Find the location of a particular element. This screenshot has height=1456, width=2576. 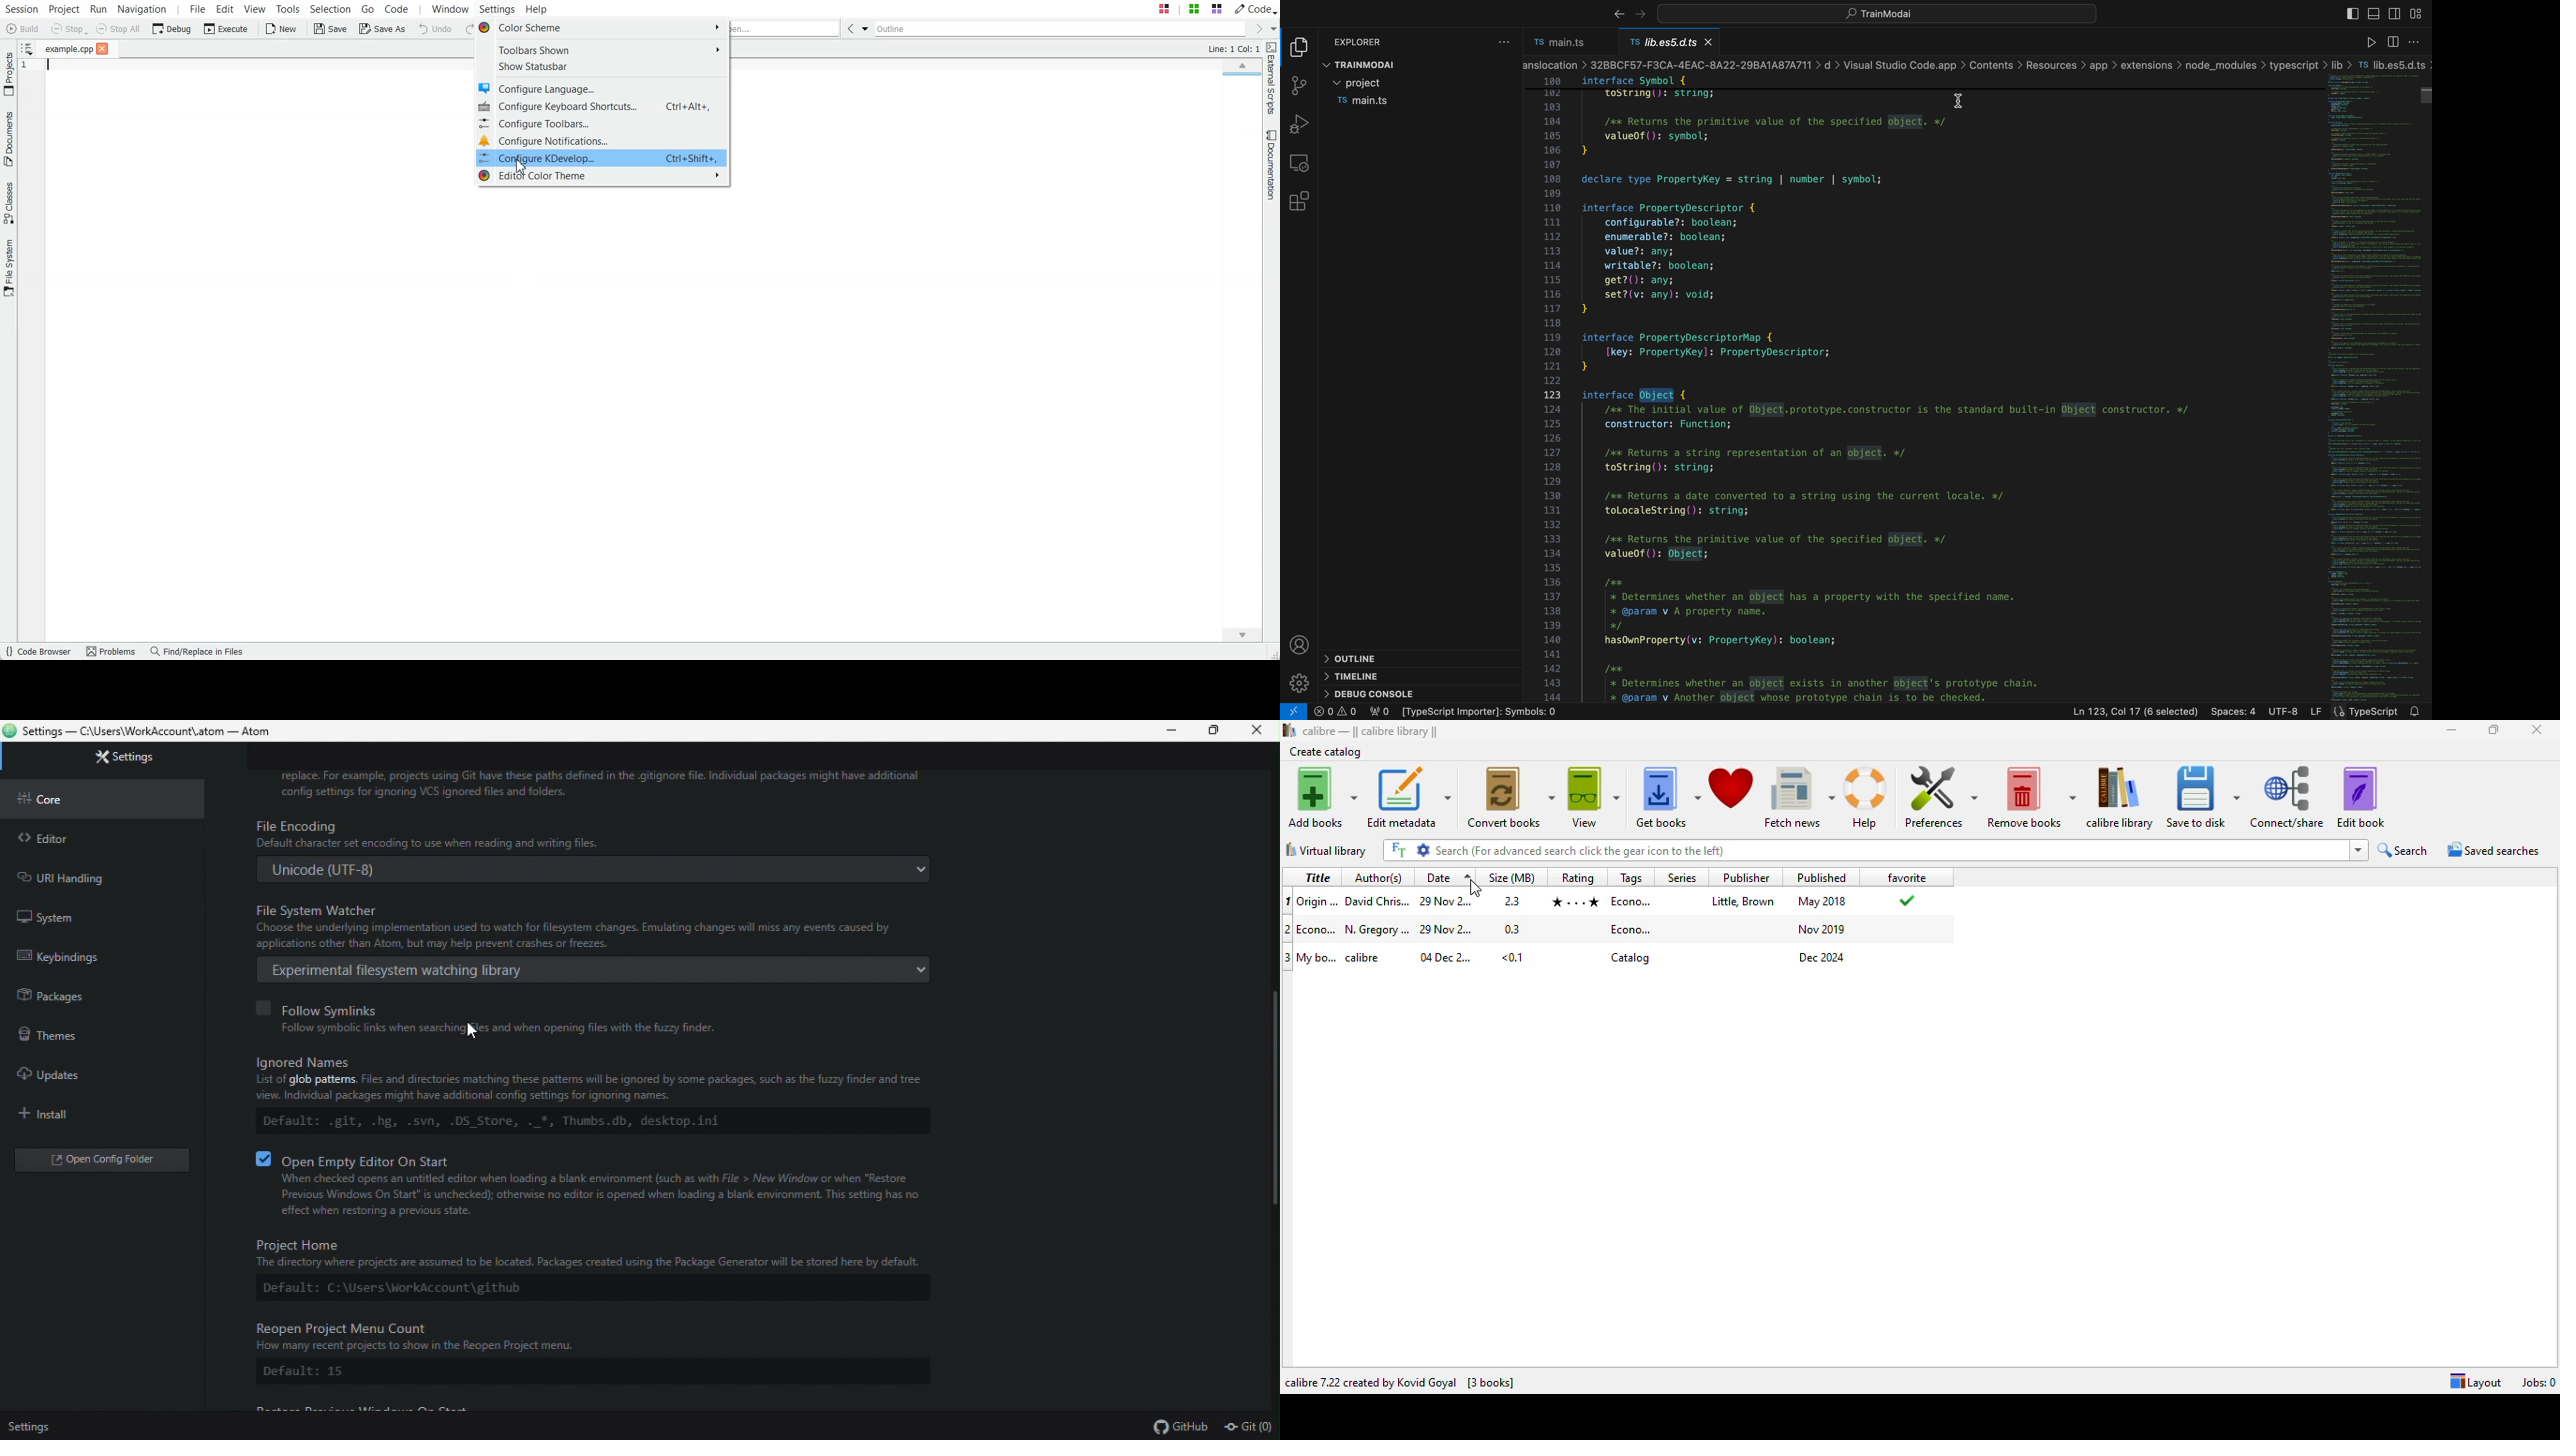

logo is located at coordinates (1289, 729).